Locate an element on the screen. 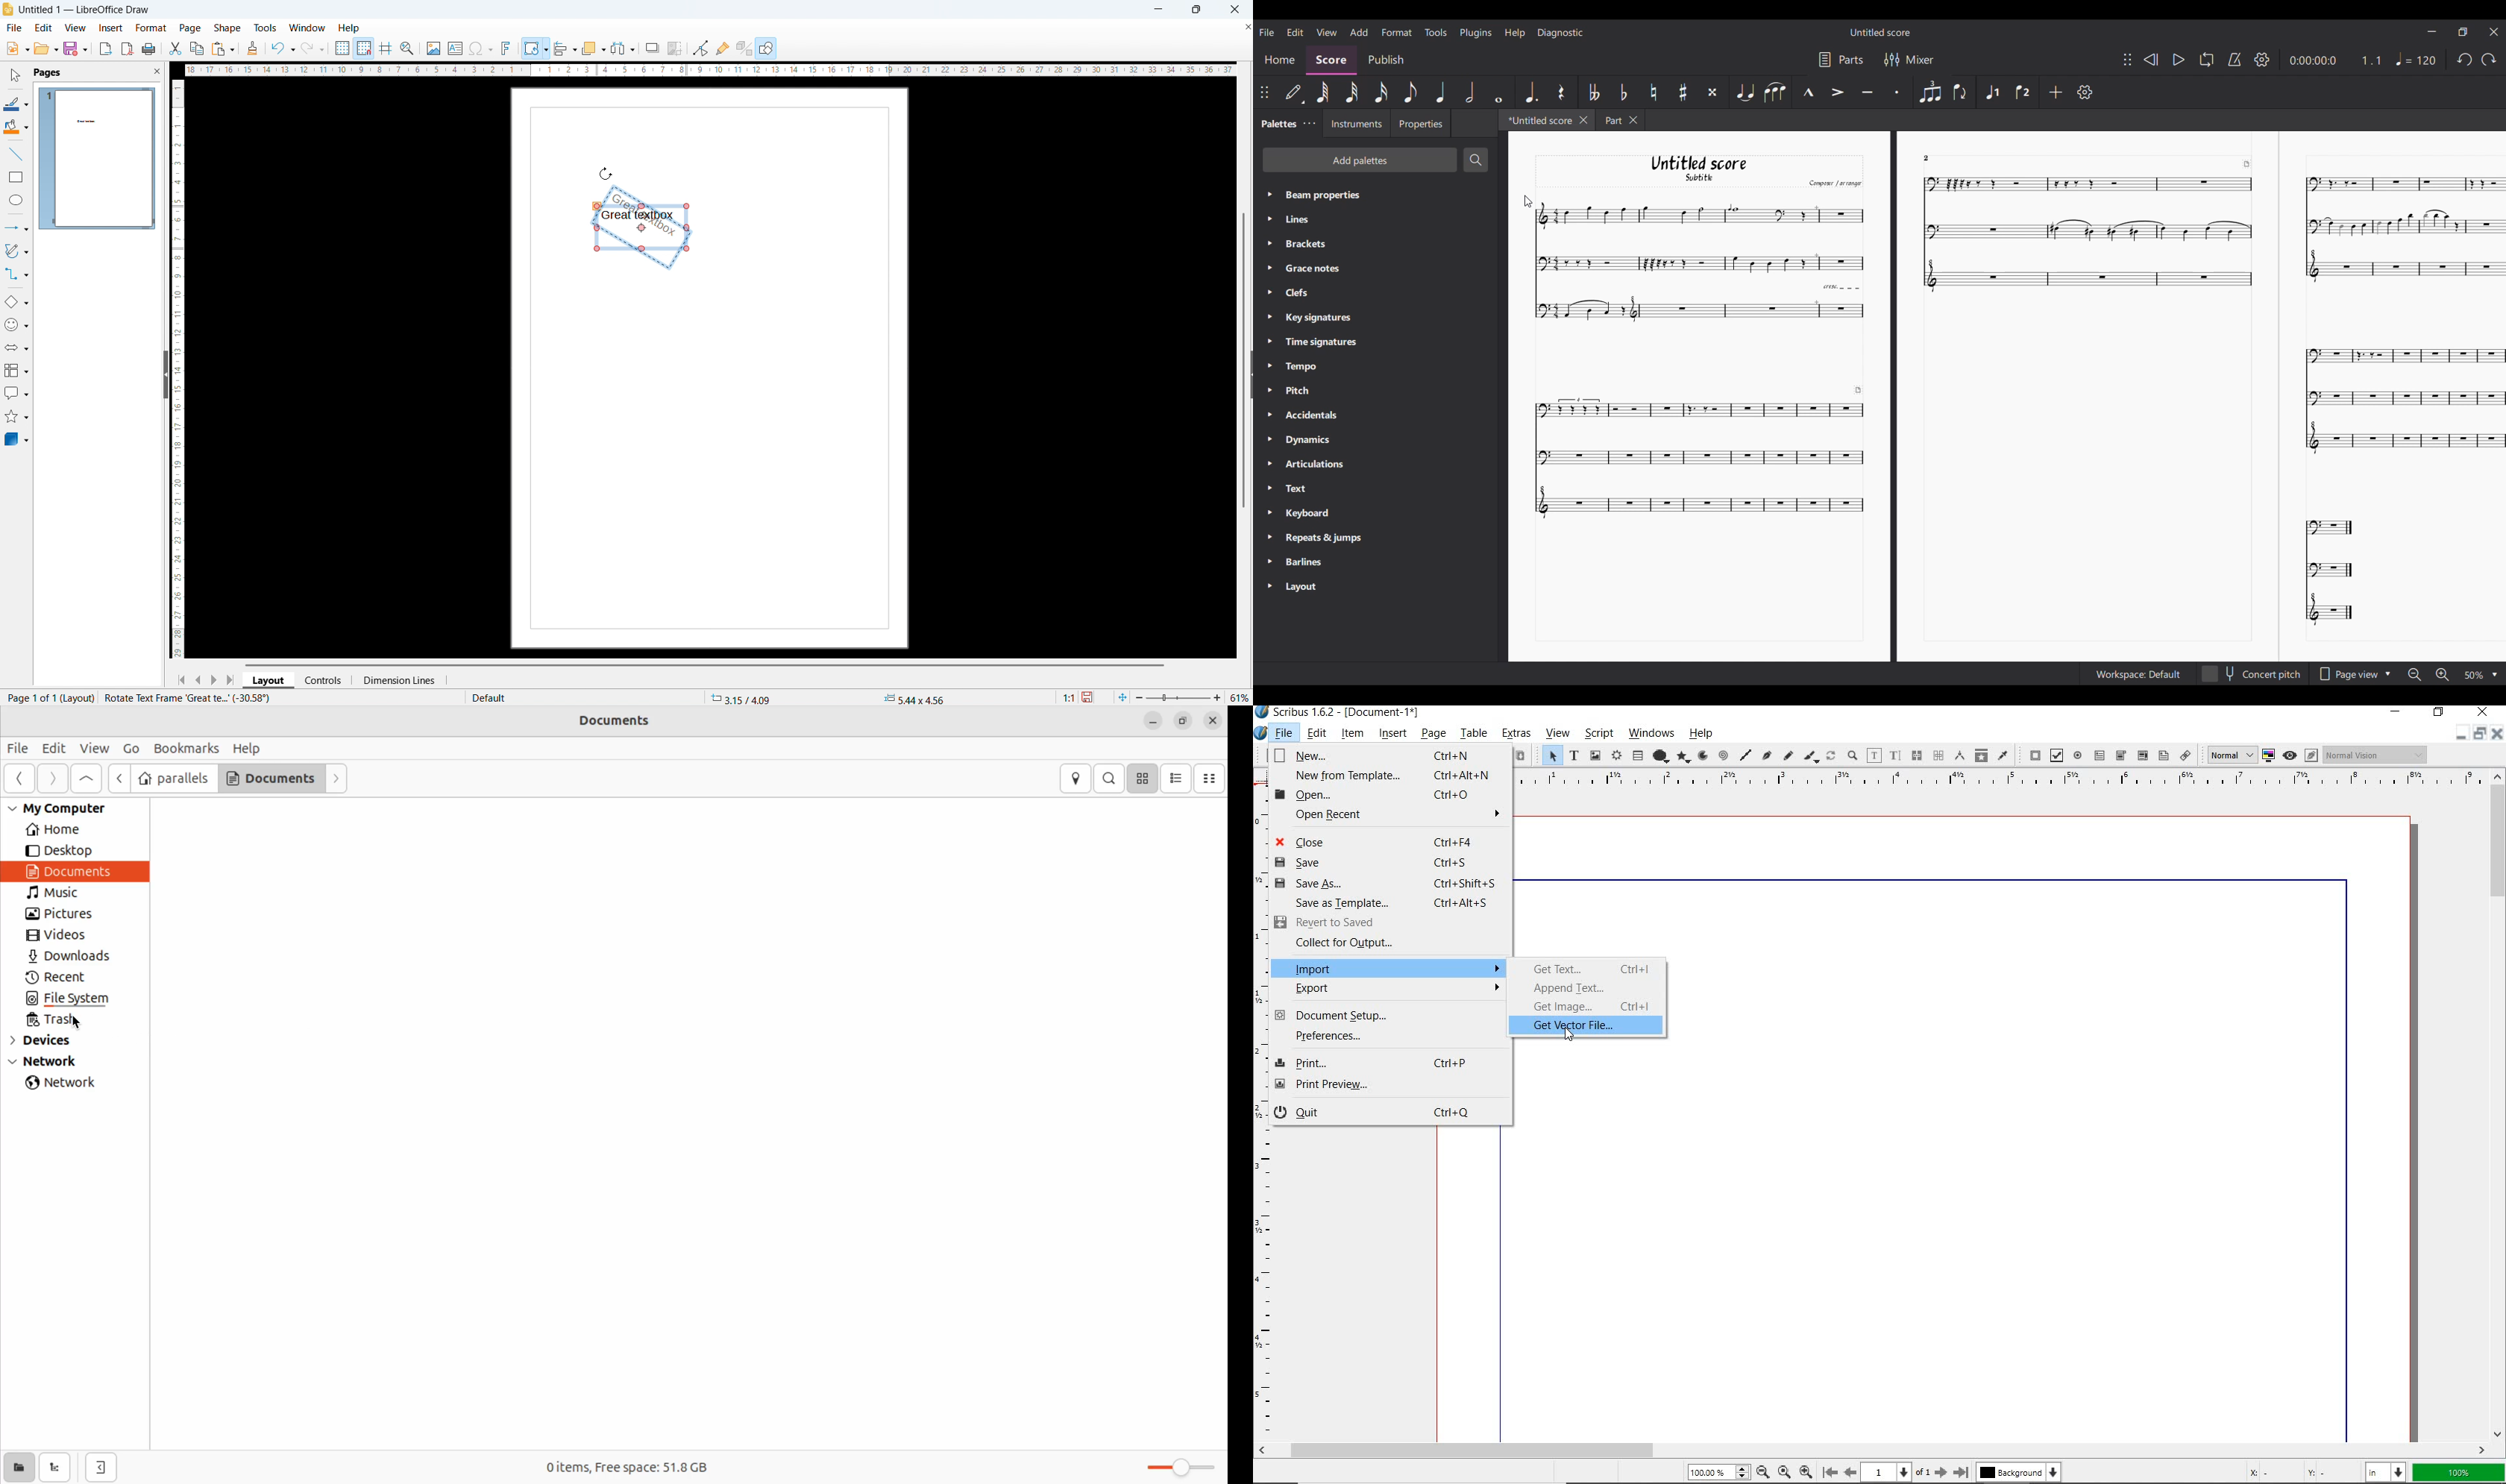 Image resolution: width=2520 pixels, height=1484 pixels. Brackets is located at coordinates (1314, 244).